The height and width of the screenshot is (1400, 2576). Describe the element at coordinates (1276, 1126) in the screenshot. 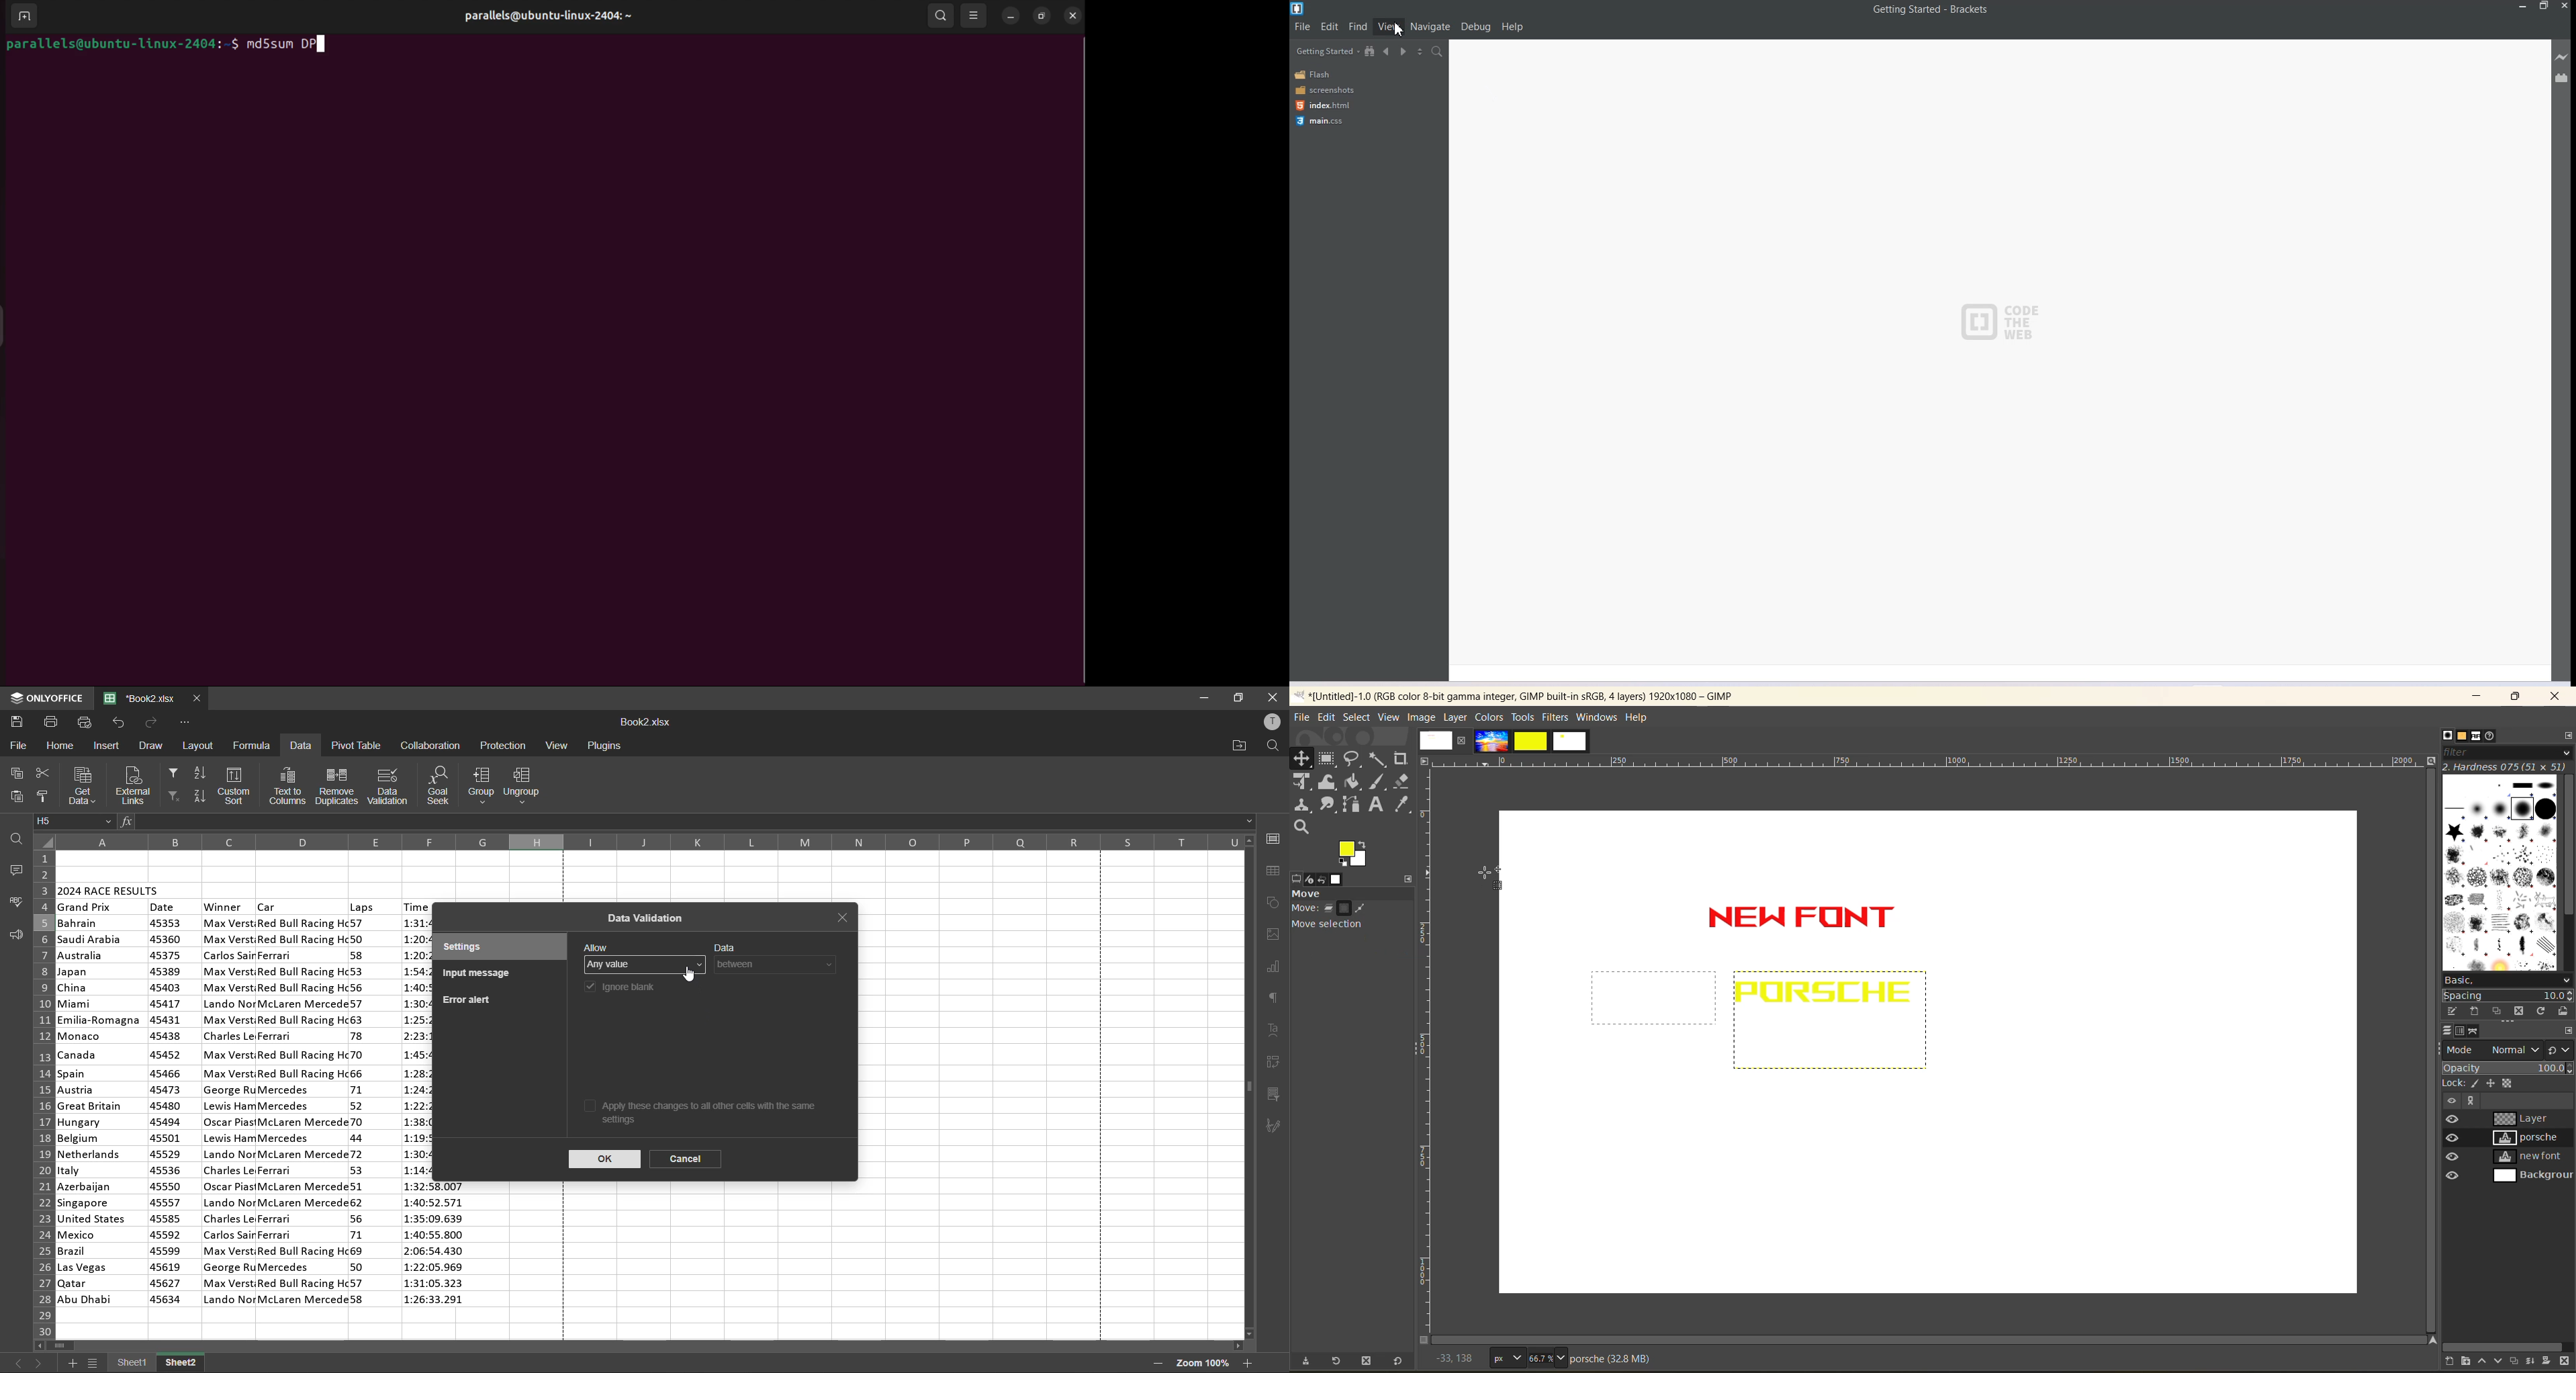

I see `signature` at that location.